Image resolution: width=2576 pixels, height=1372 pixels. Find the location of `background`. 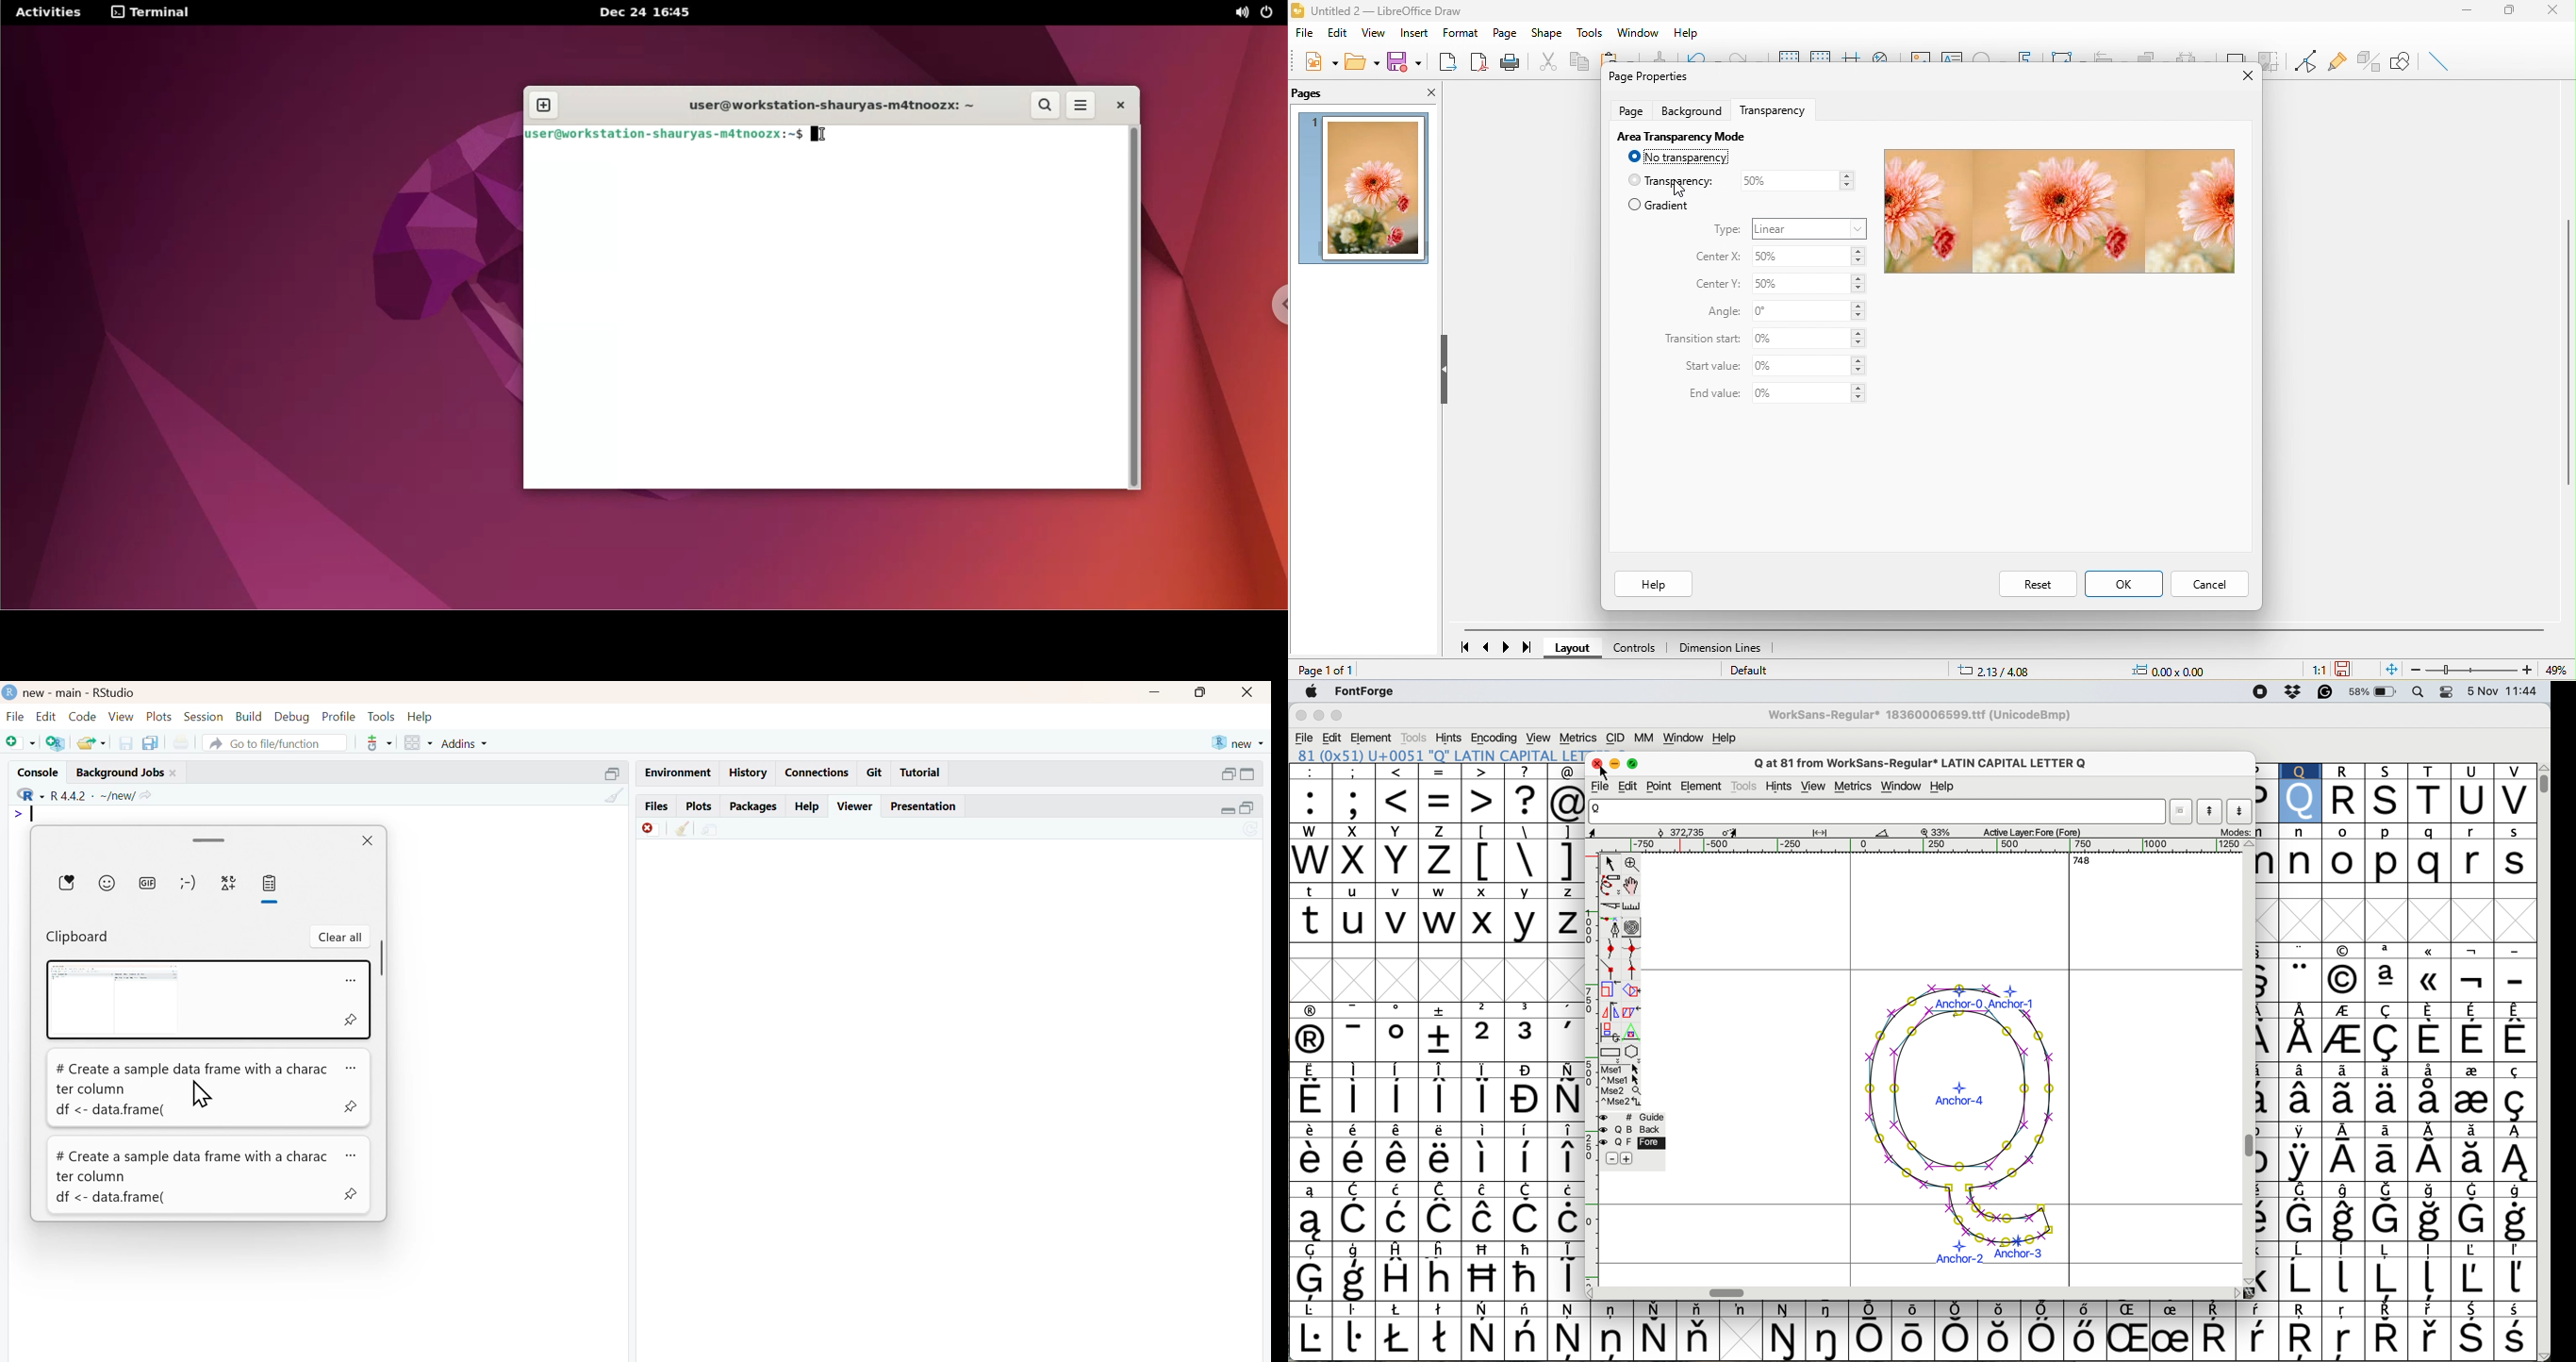

background is located at coordinates (1694, 109).